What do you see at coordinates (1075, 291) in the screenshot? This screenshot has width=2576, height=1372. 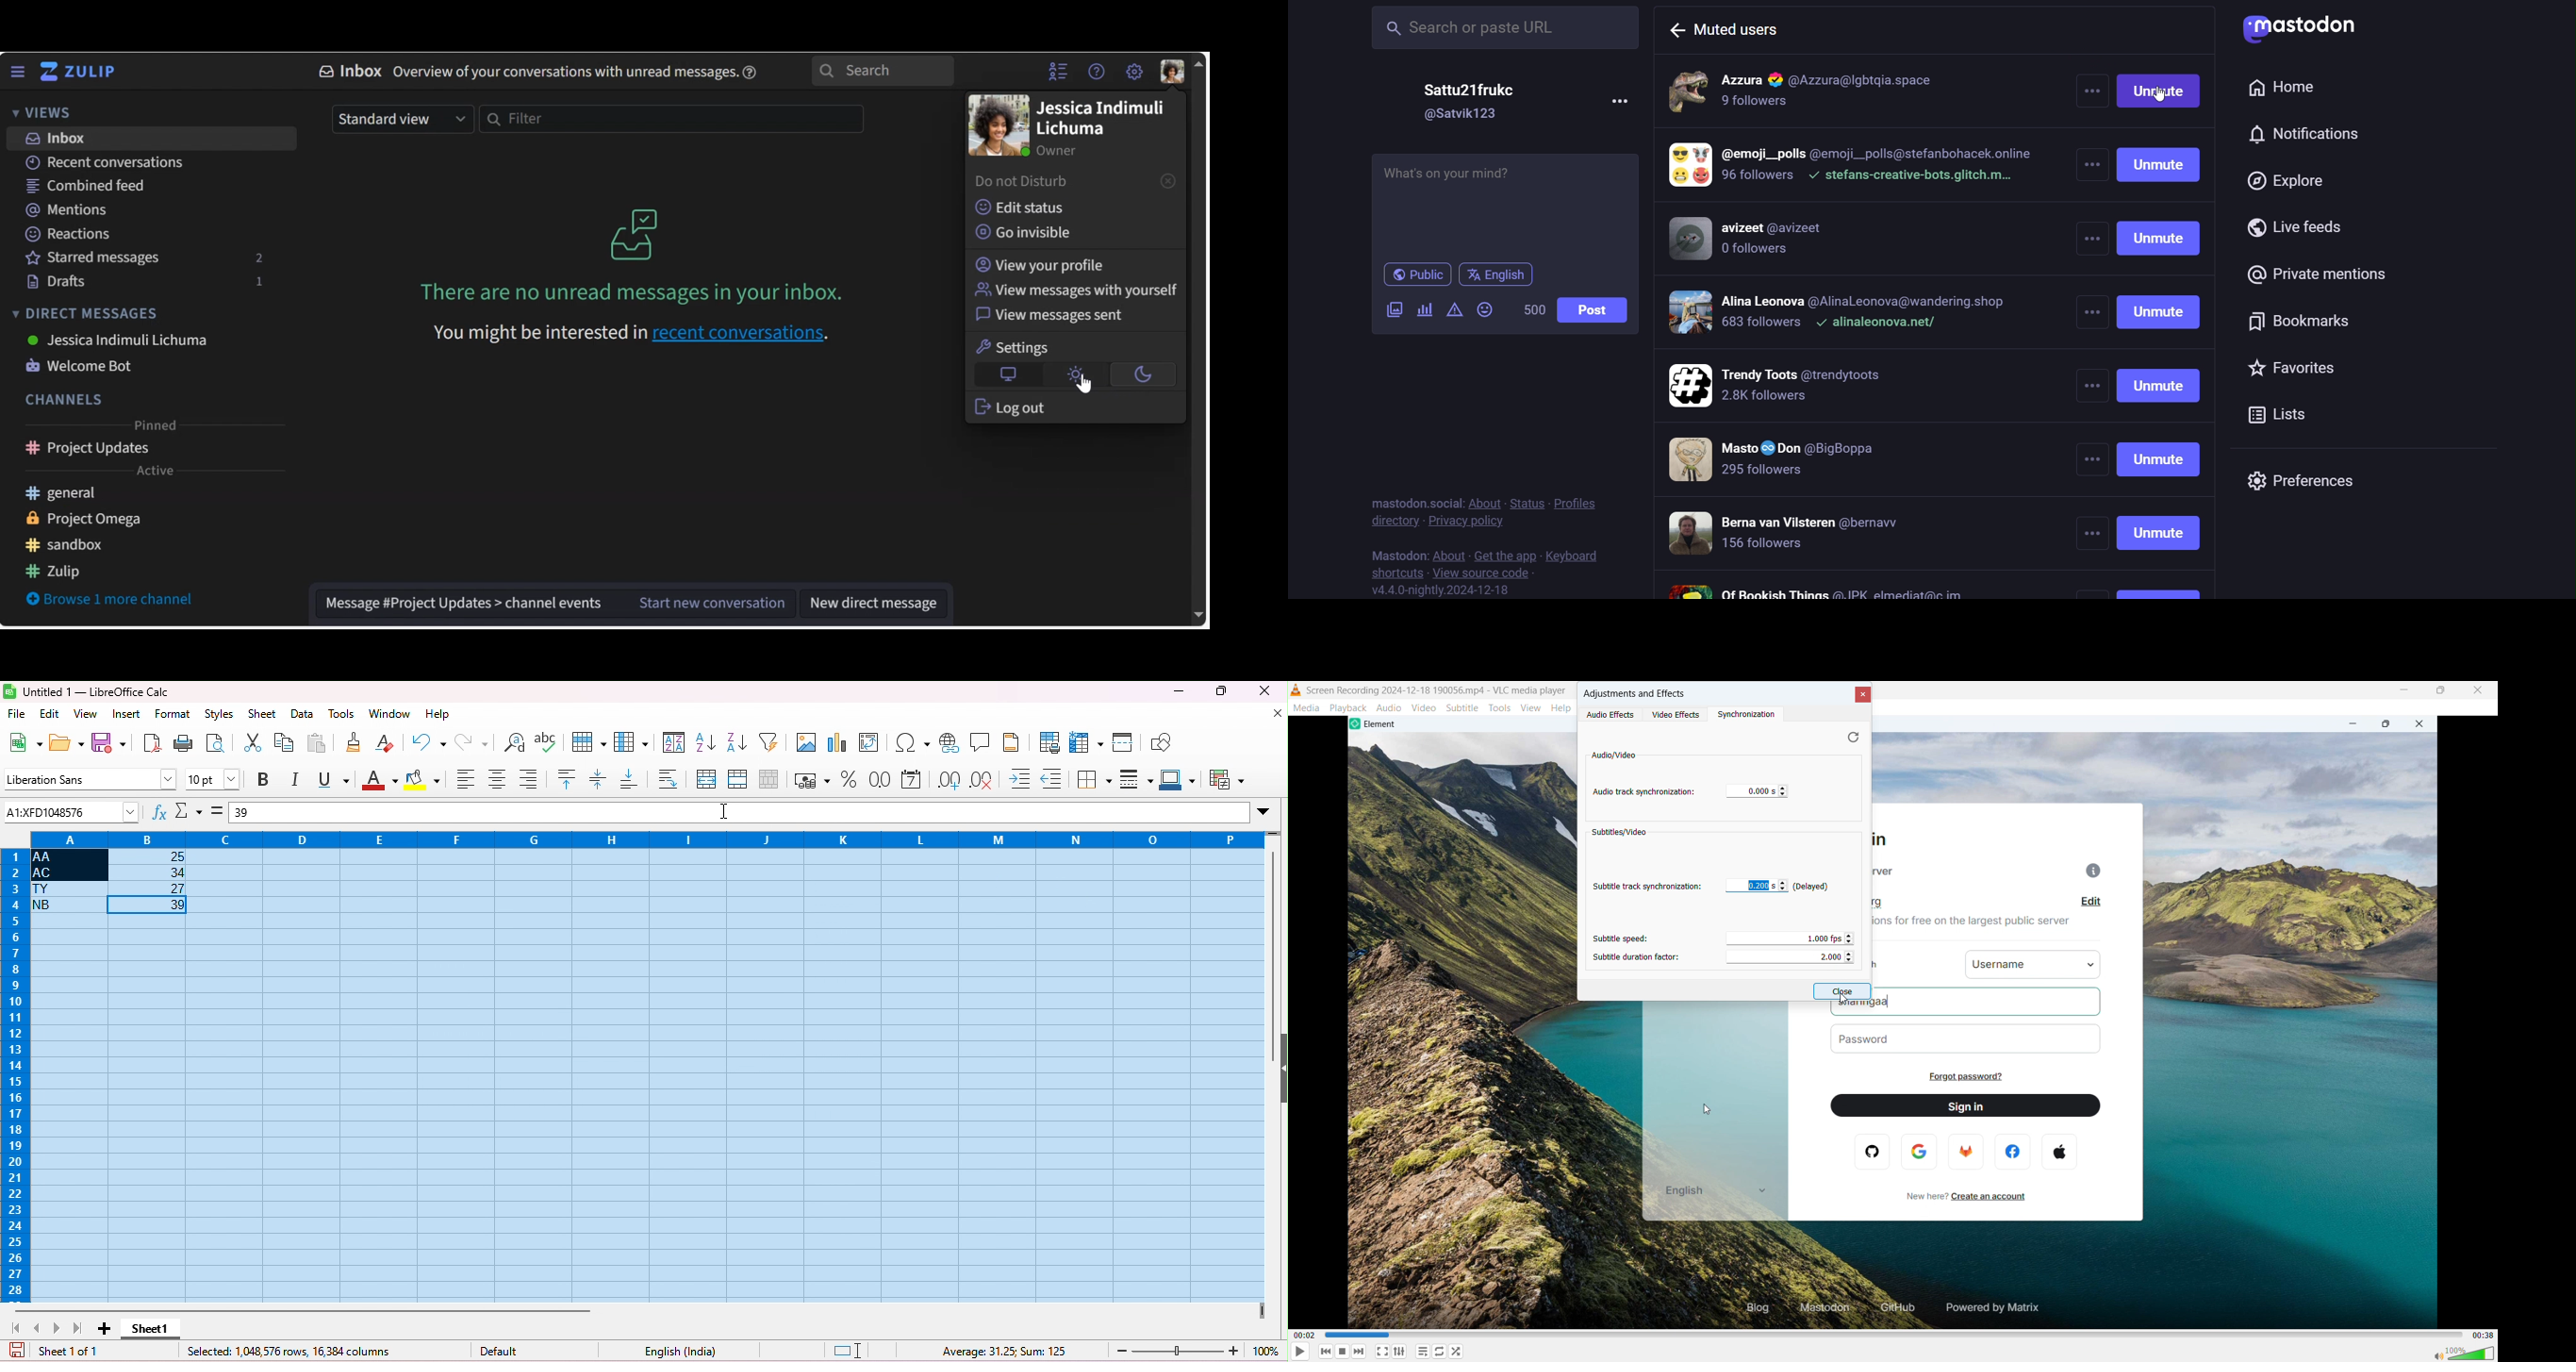 I see `View messages with yourself` at bounding box center [1075, 291].